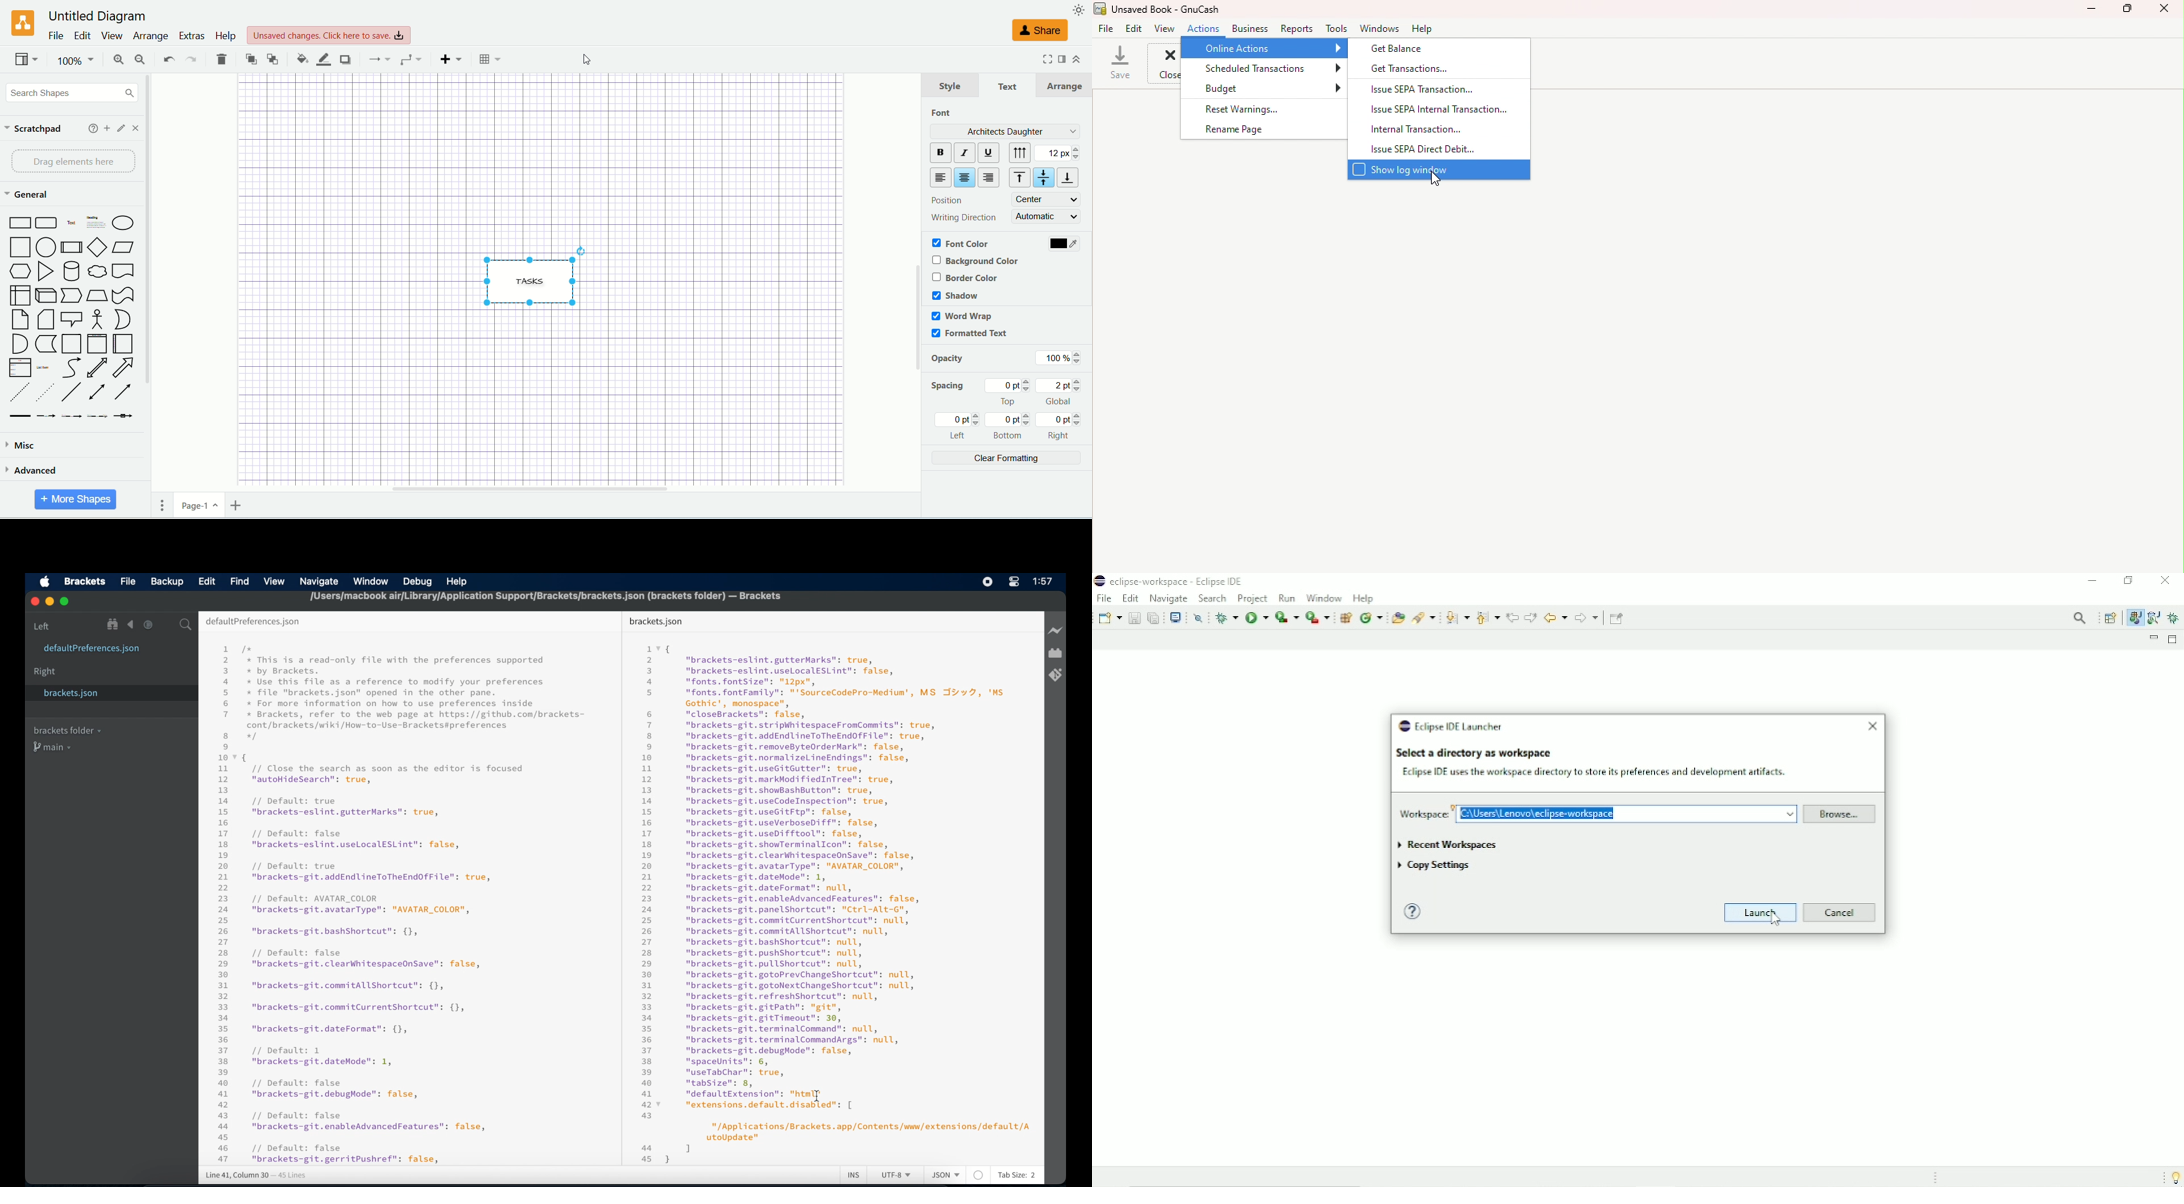 Image resolution: width=2184 pixels, height=1204 pixels. I want to click on waypoint, so click(408, 59).